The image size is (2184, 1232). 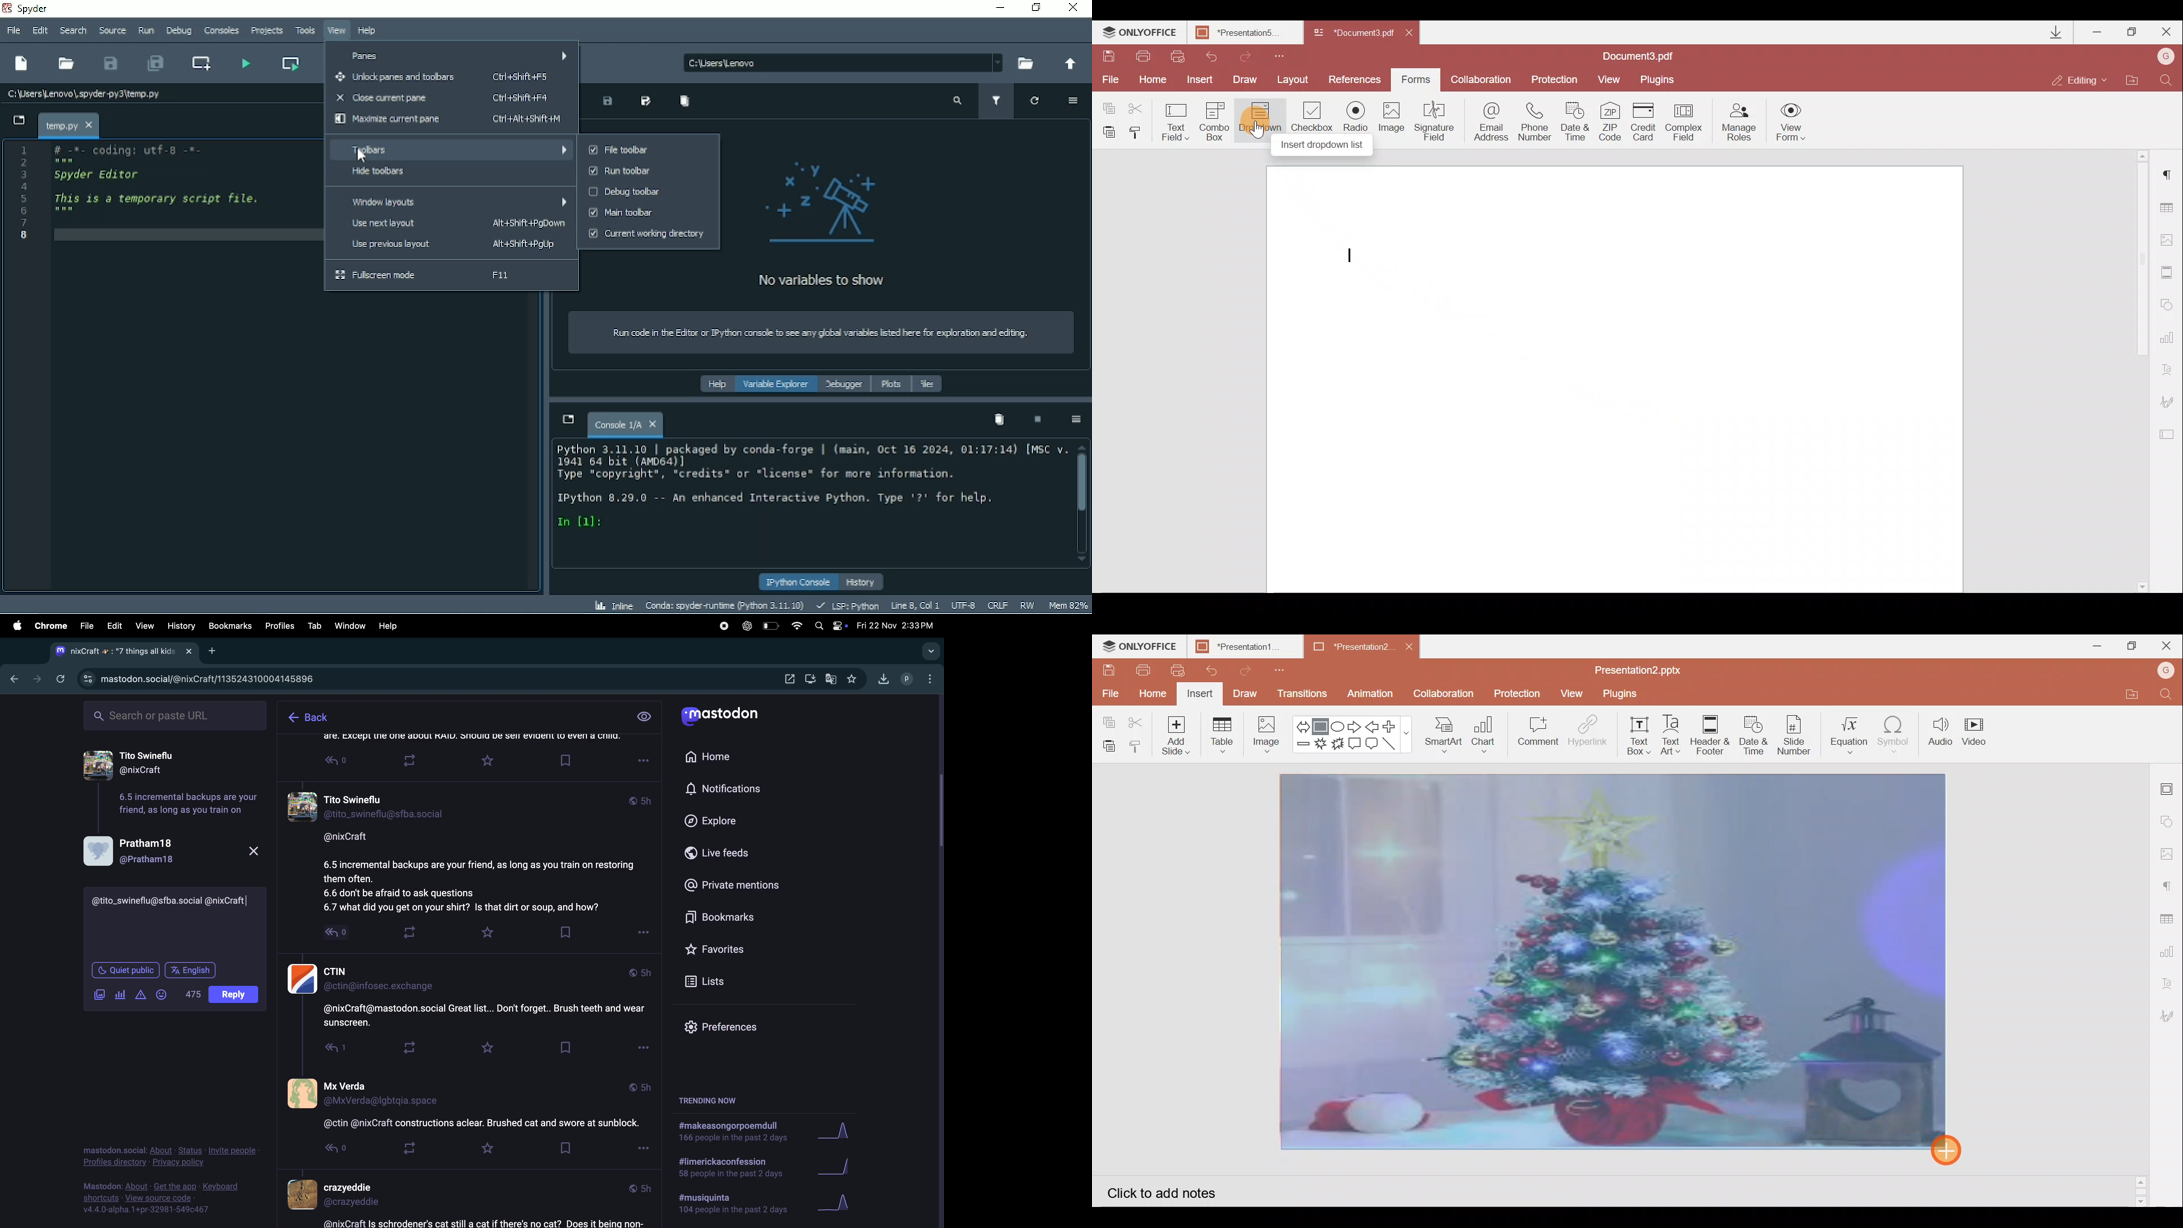 What do you see at coordinates (278, 627) in the screenshot?
I see `profiles` at bounding box center [278, 627].